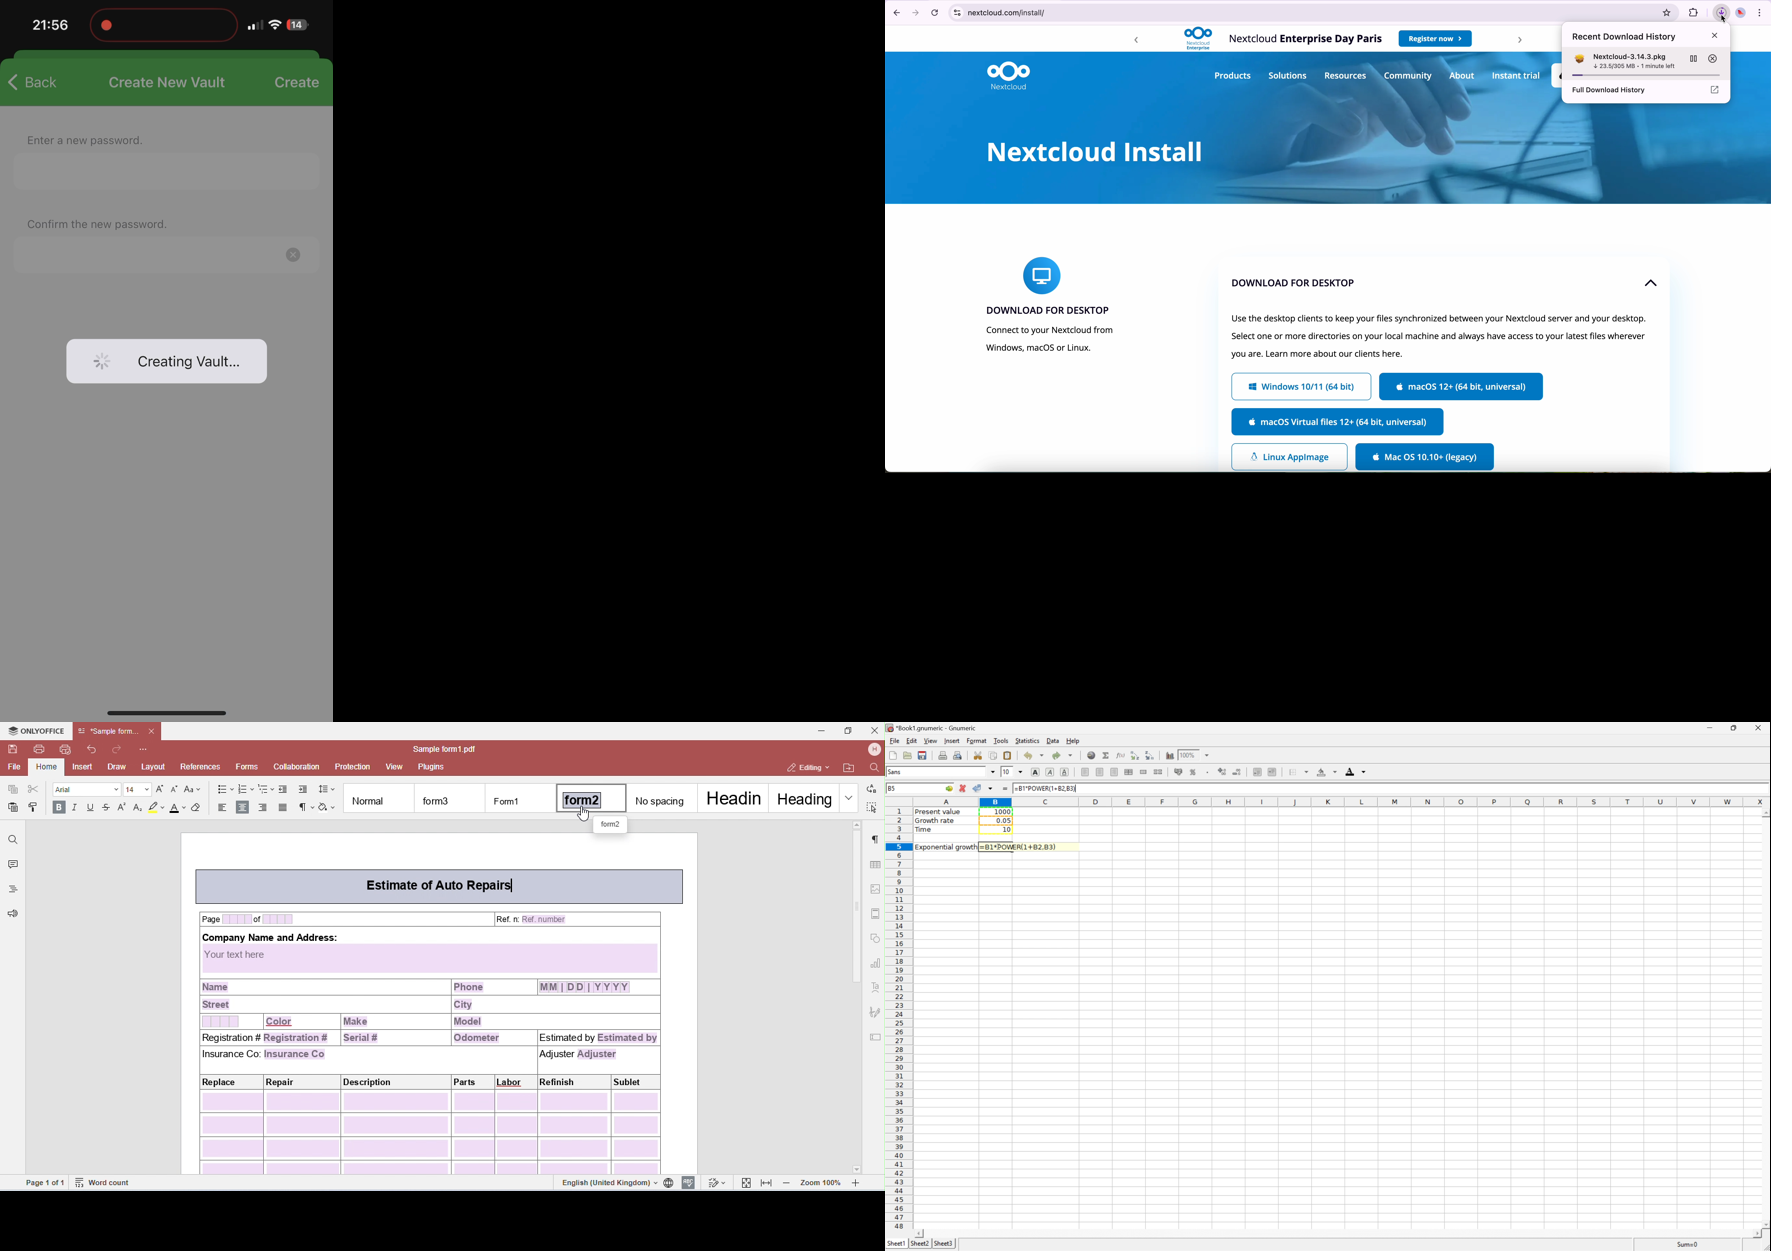  Describe the element at coordinates (1442, 336) in the screenshot. I see `text of tab` at that location.